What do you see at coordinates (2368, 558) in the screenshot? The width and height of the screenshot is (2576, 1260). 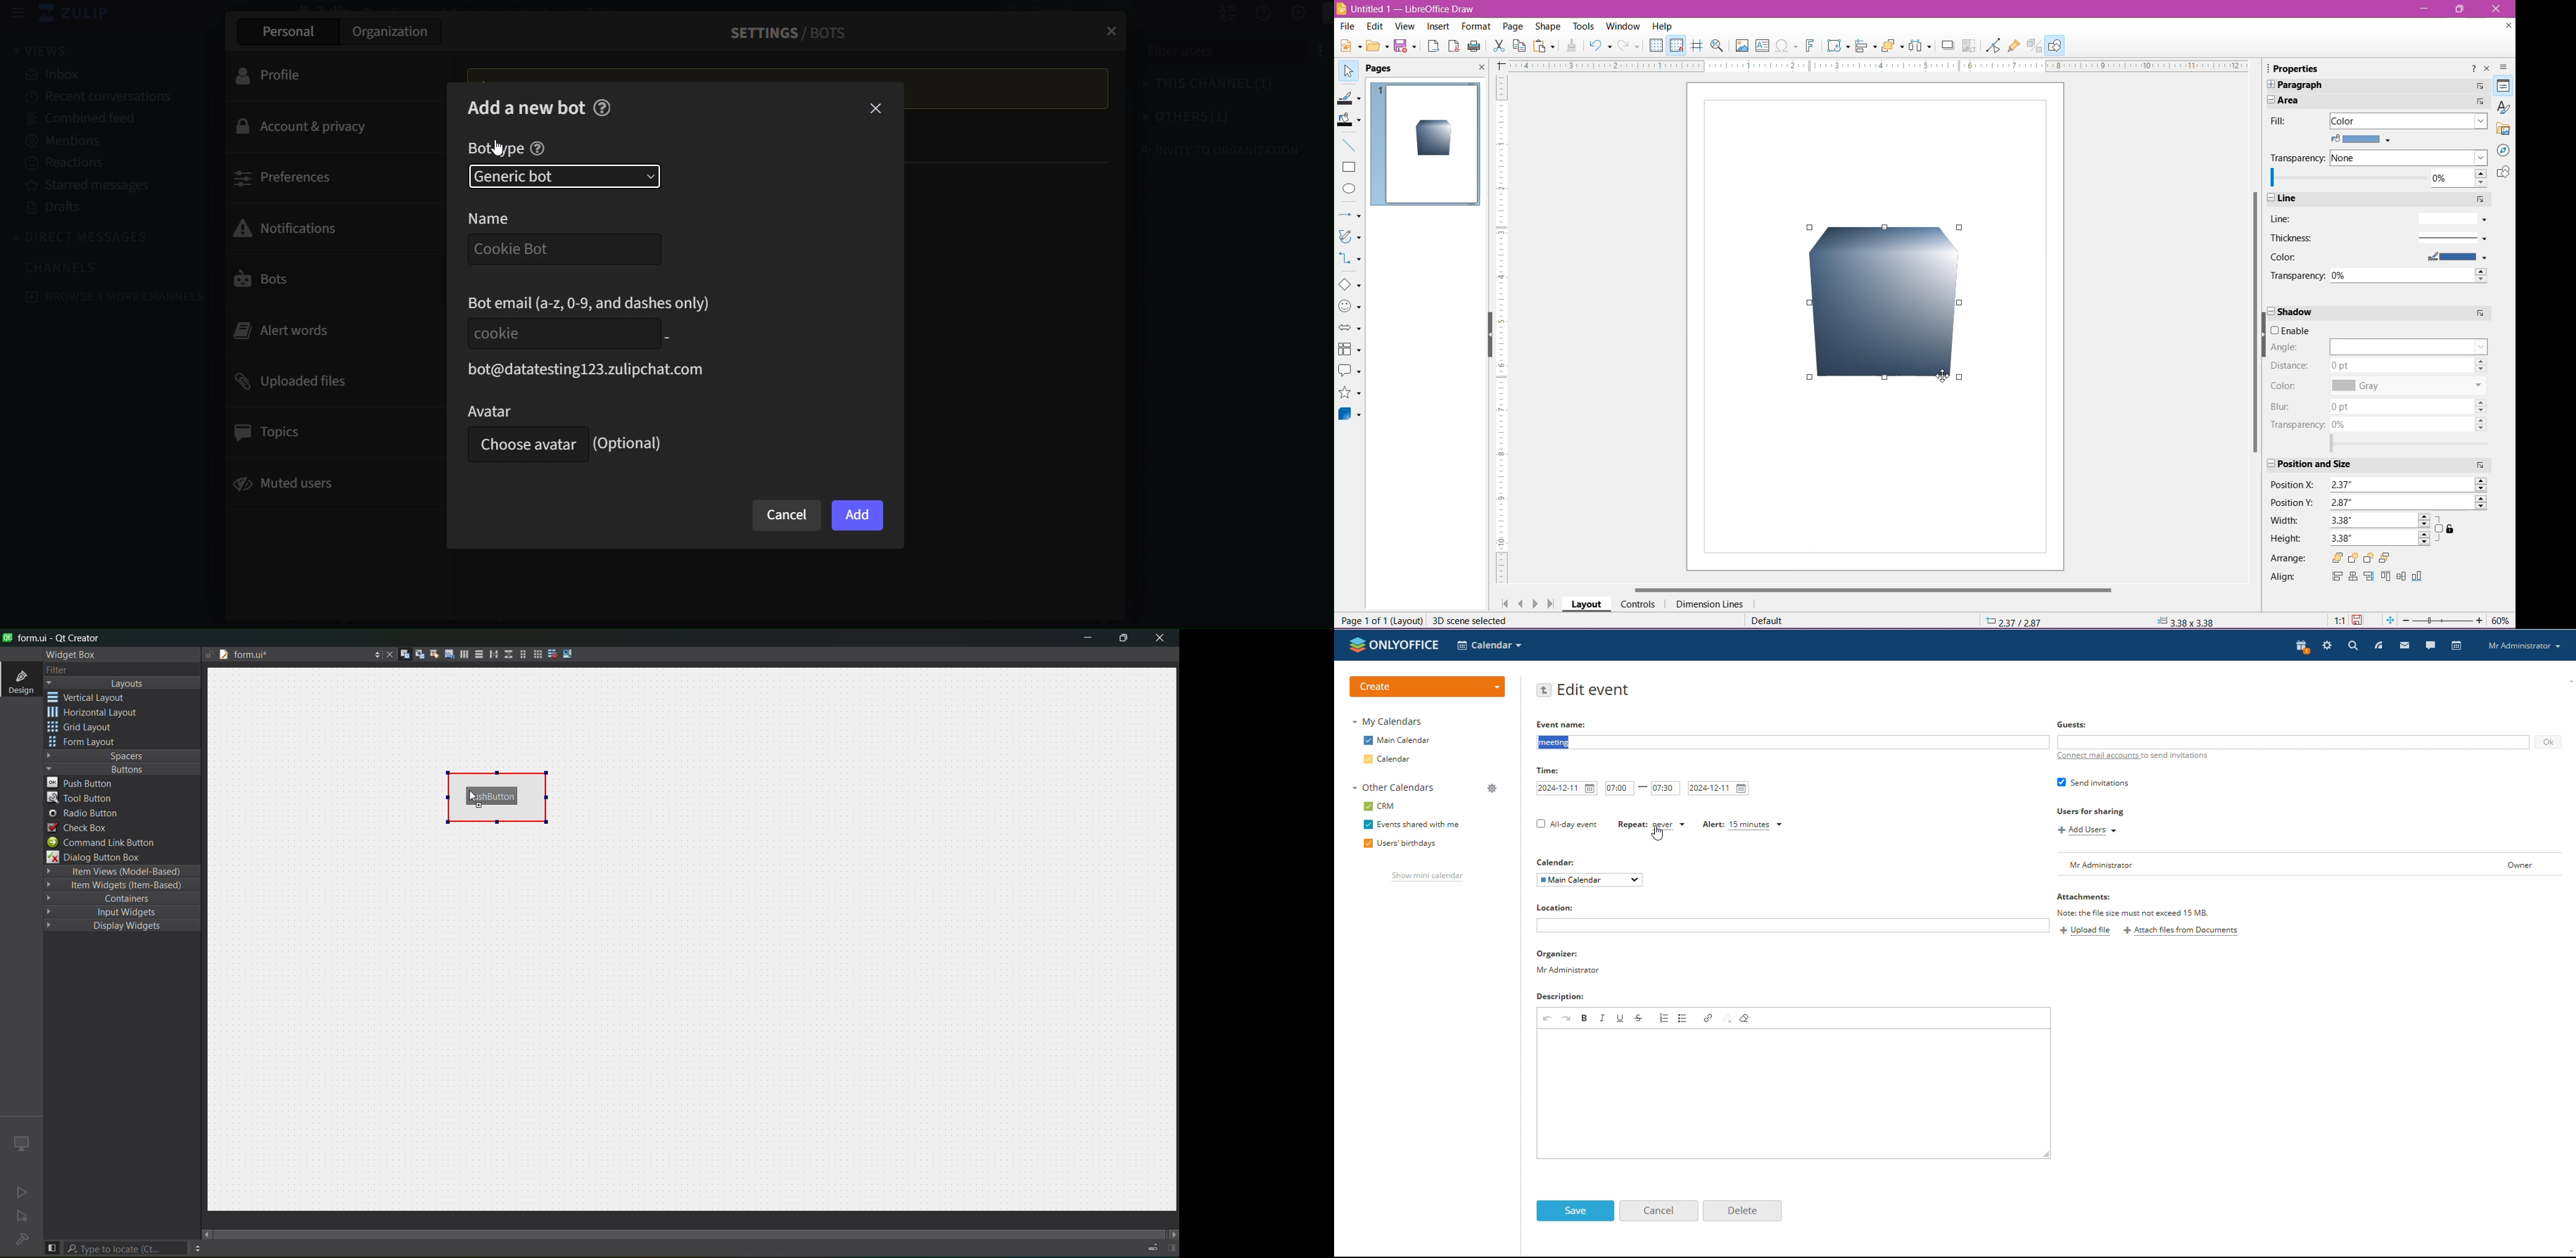 I see `Back One` at bounding box center [2368, 558].